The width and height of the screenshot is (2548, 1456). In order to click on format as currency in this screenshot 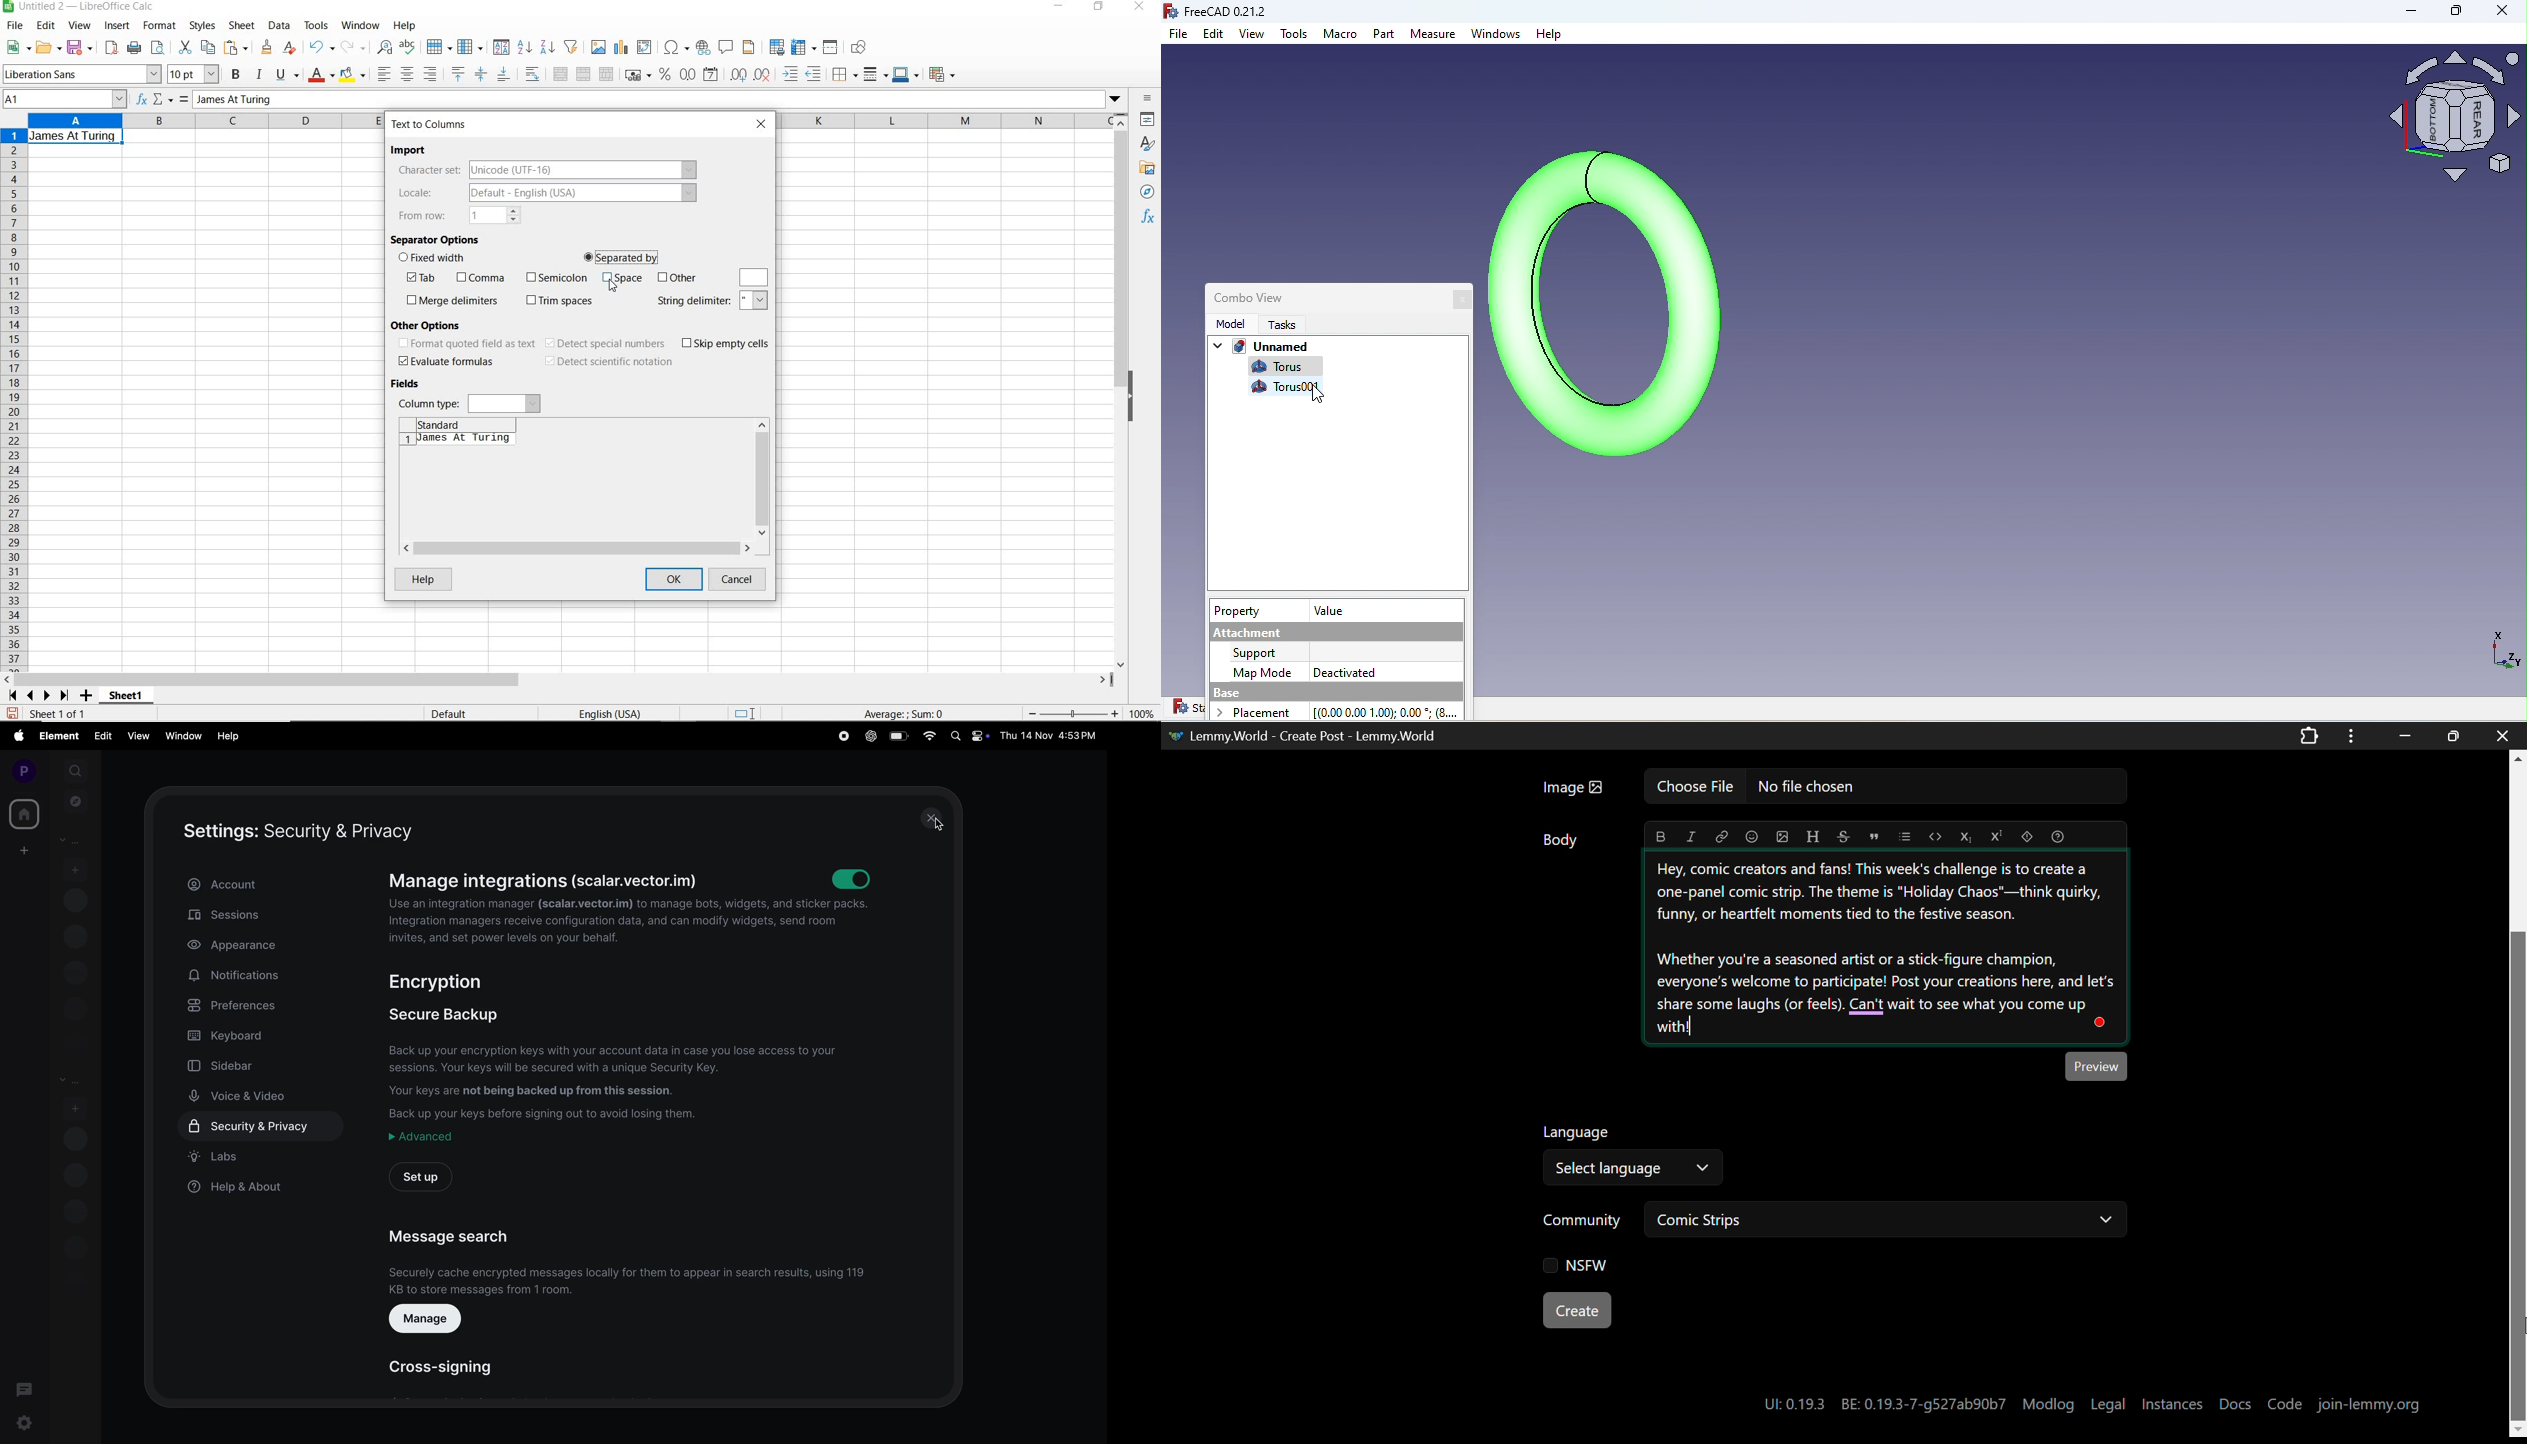, I will do `click(638, 75)`.